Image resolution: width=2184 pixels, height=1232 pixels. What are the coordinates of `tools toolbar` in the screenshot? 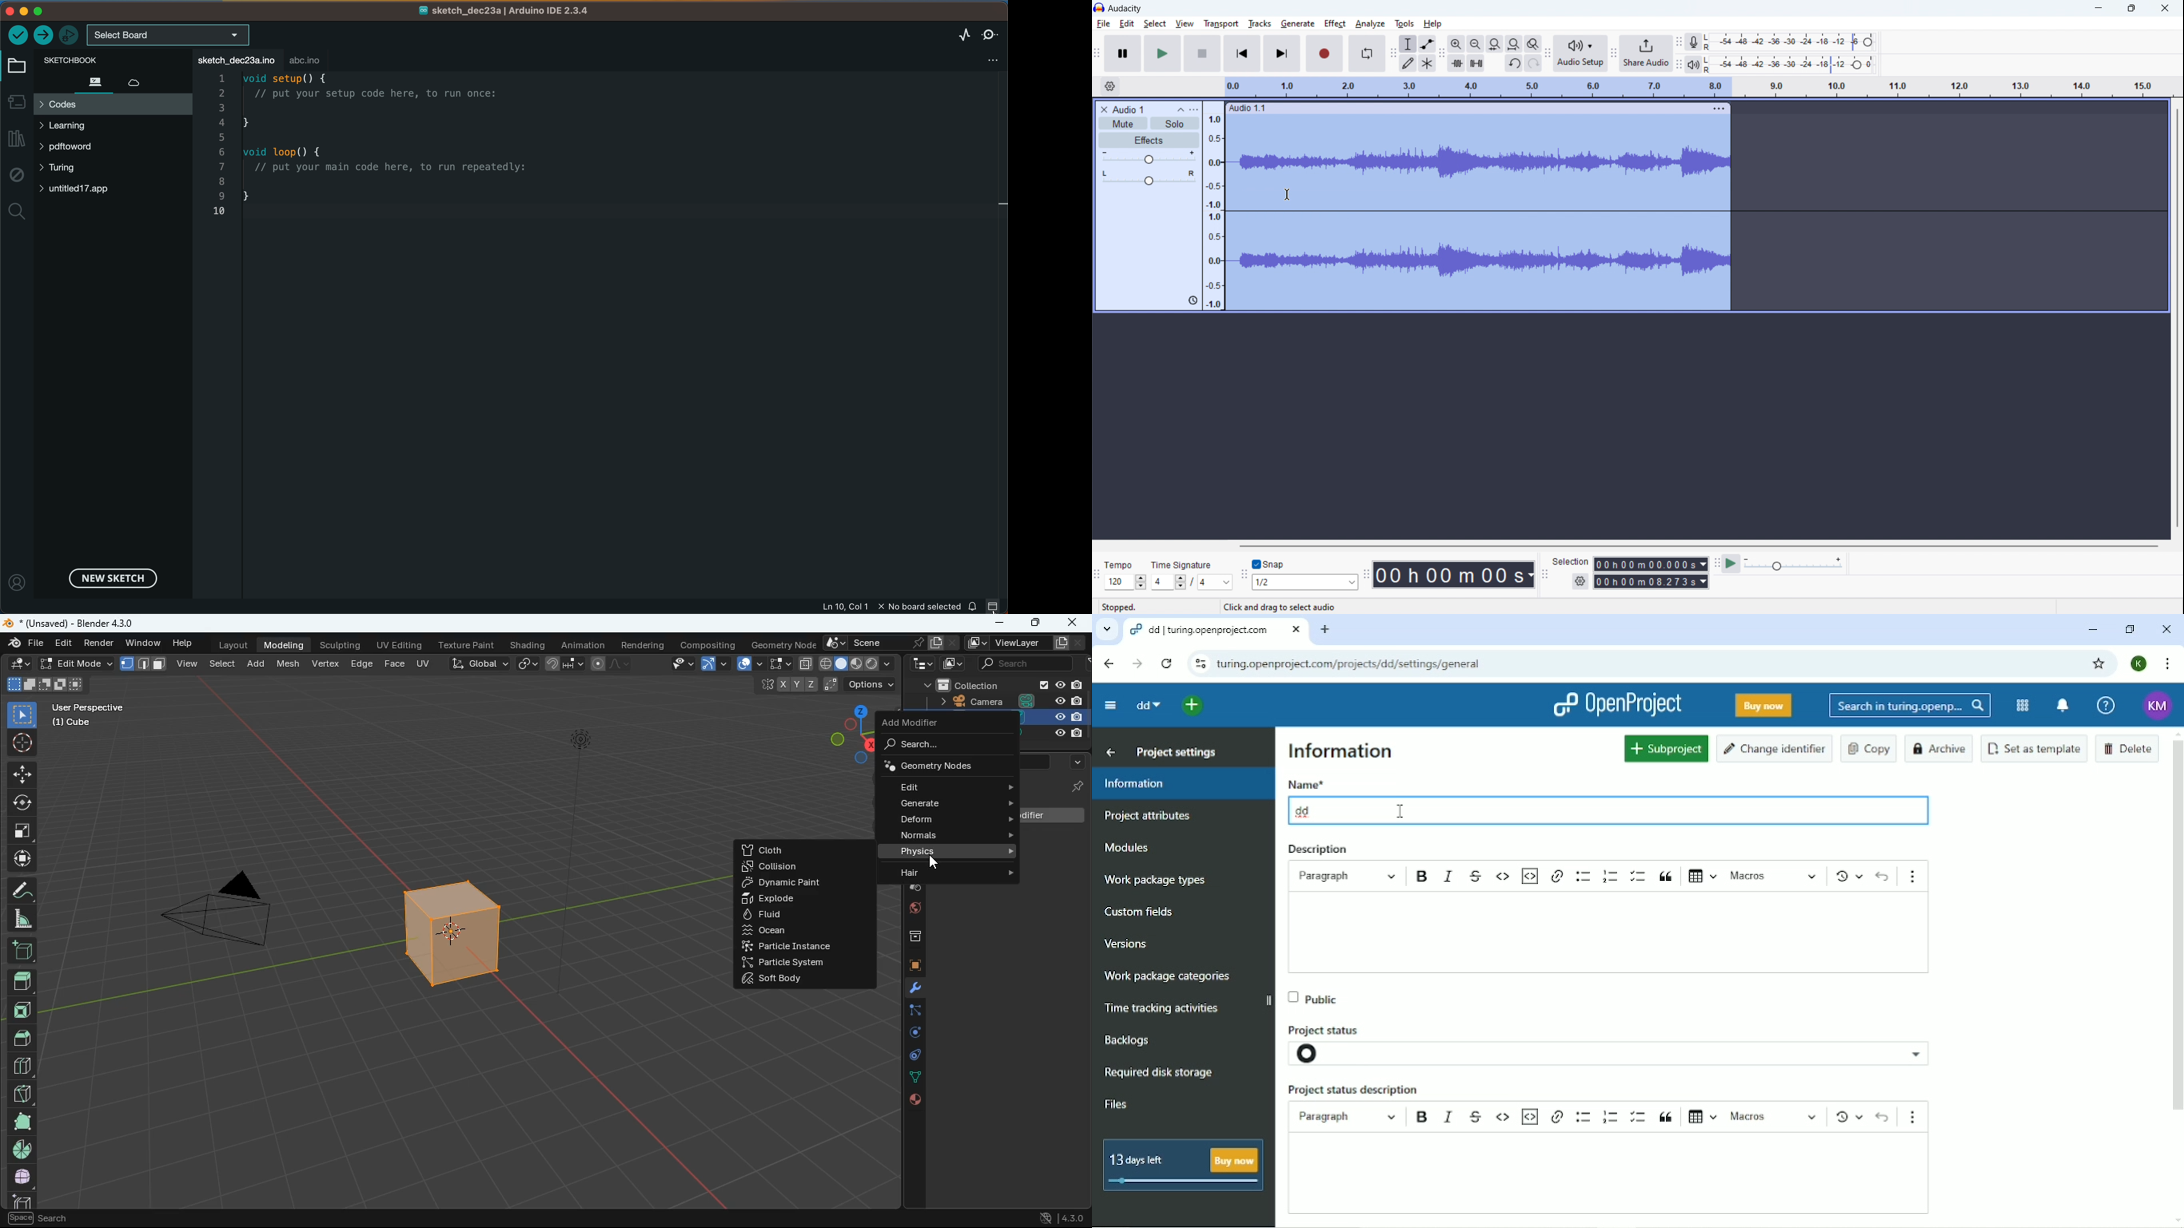 It's located at (1393, 53).